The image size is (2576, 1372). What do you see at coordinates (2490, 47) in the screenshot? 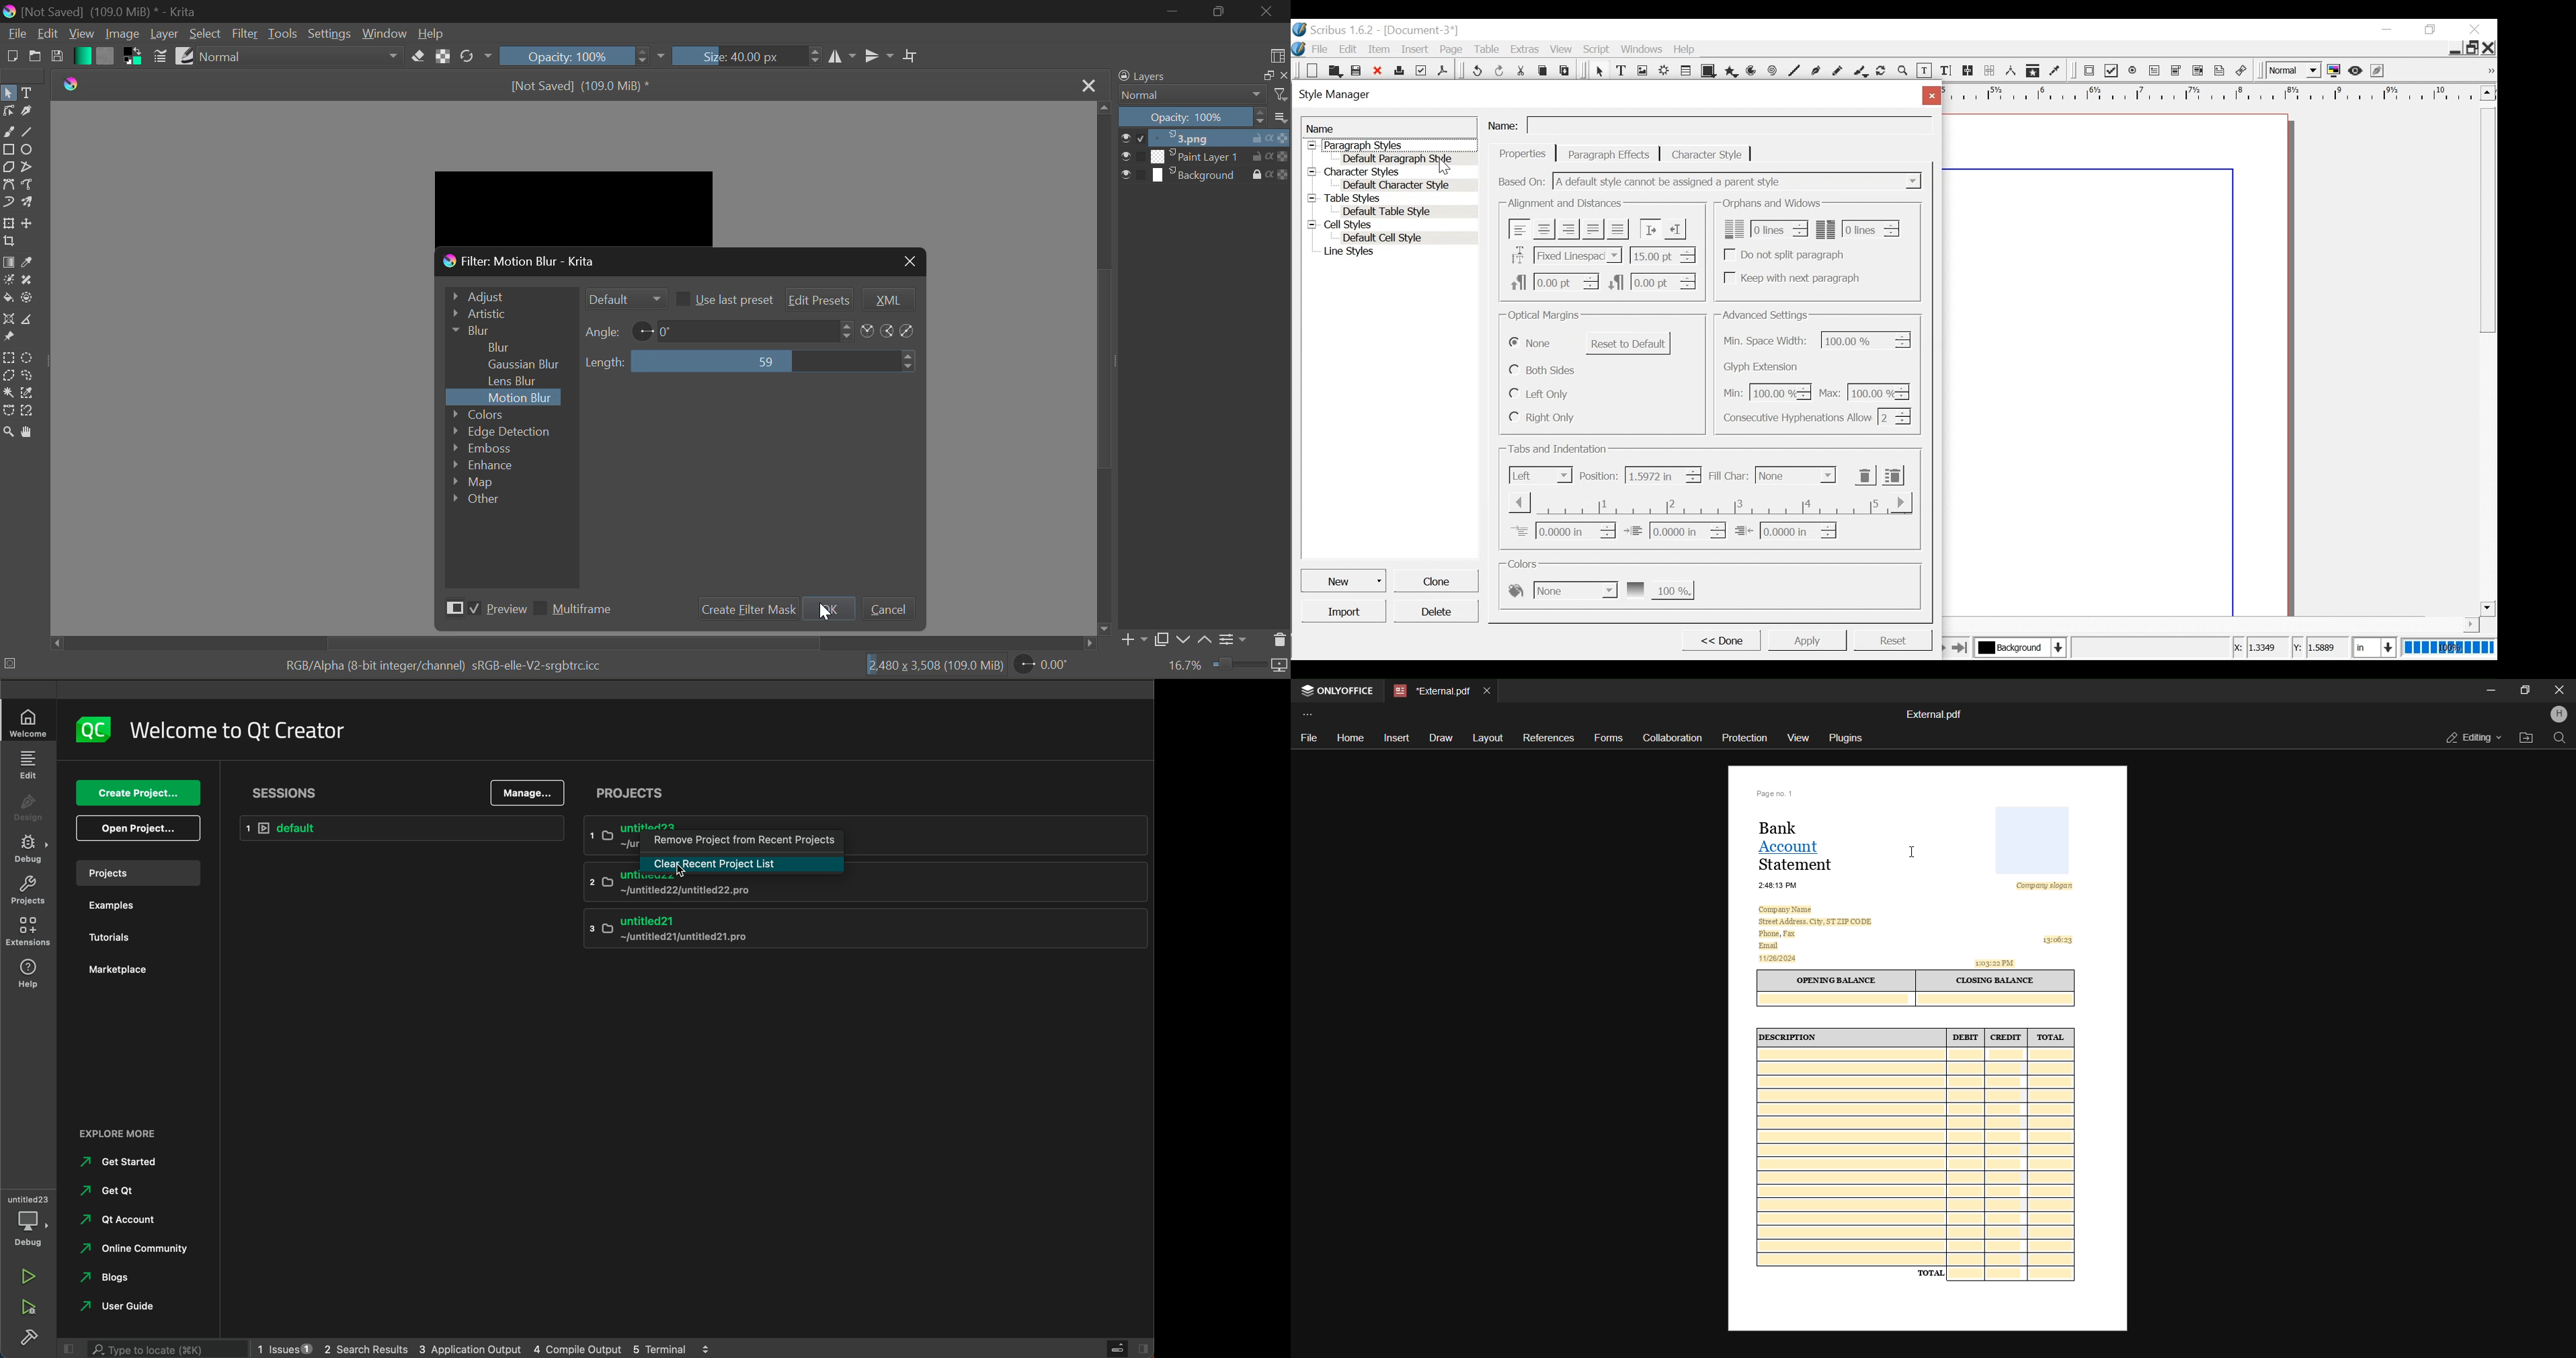
I see `Close` at bounding box center [2490, 47].